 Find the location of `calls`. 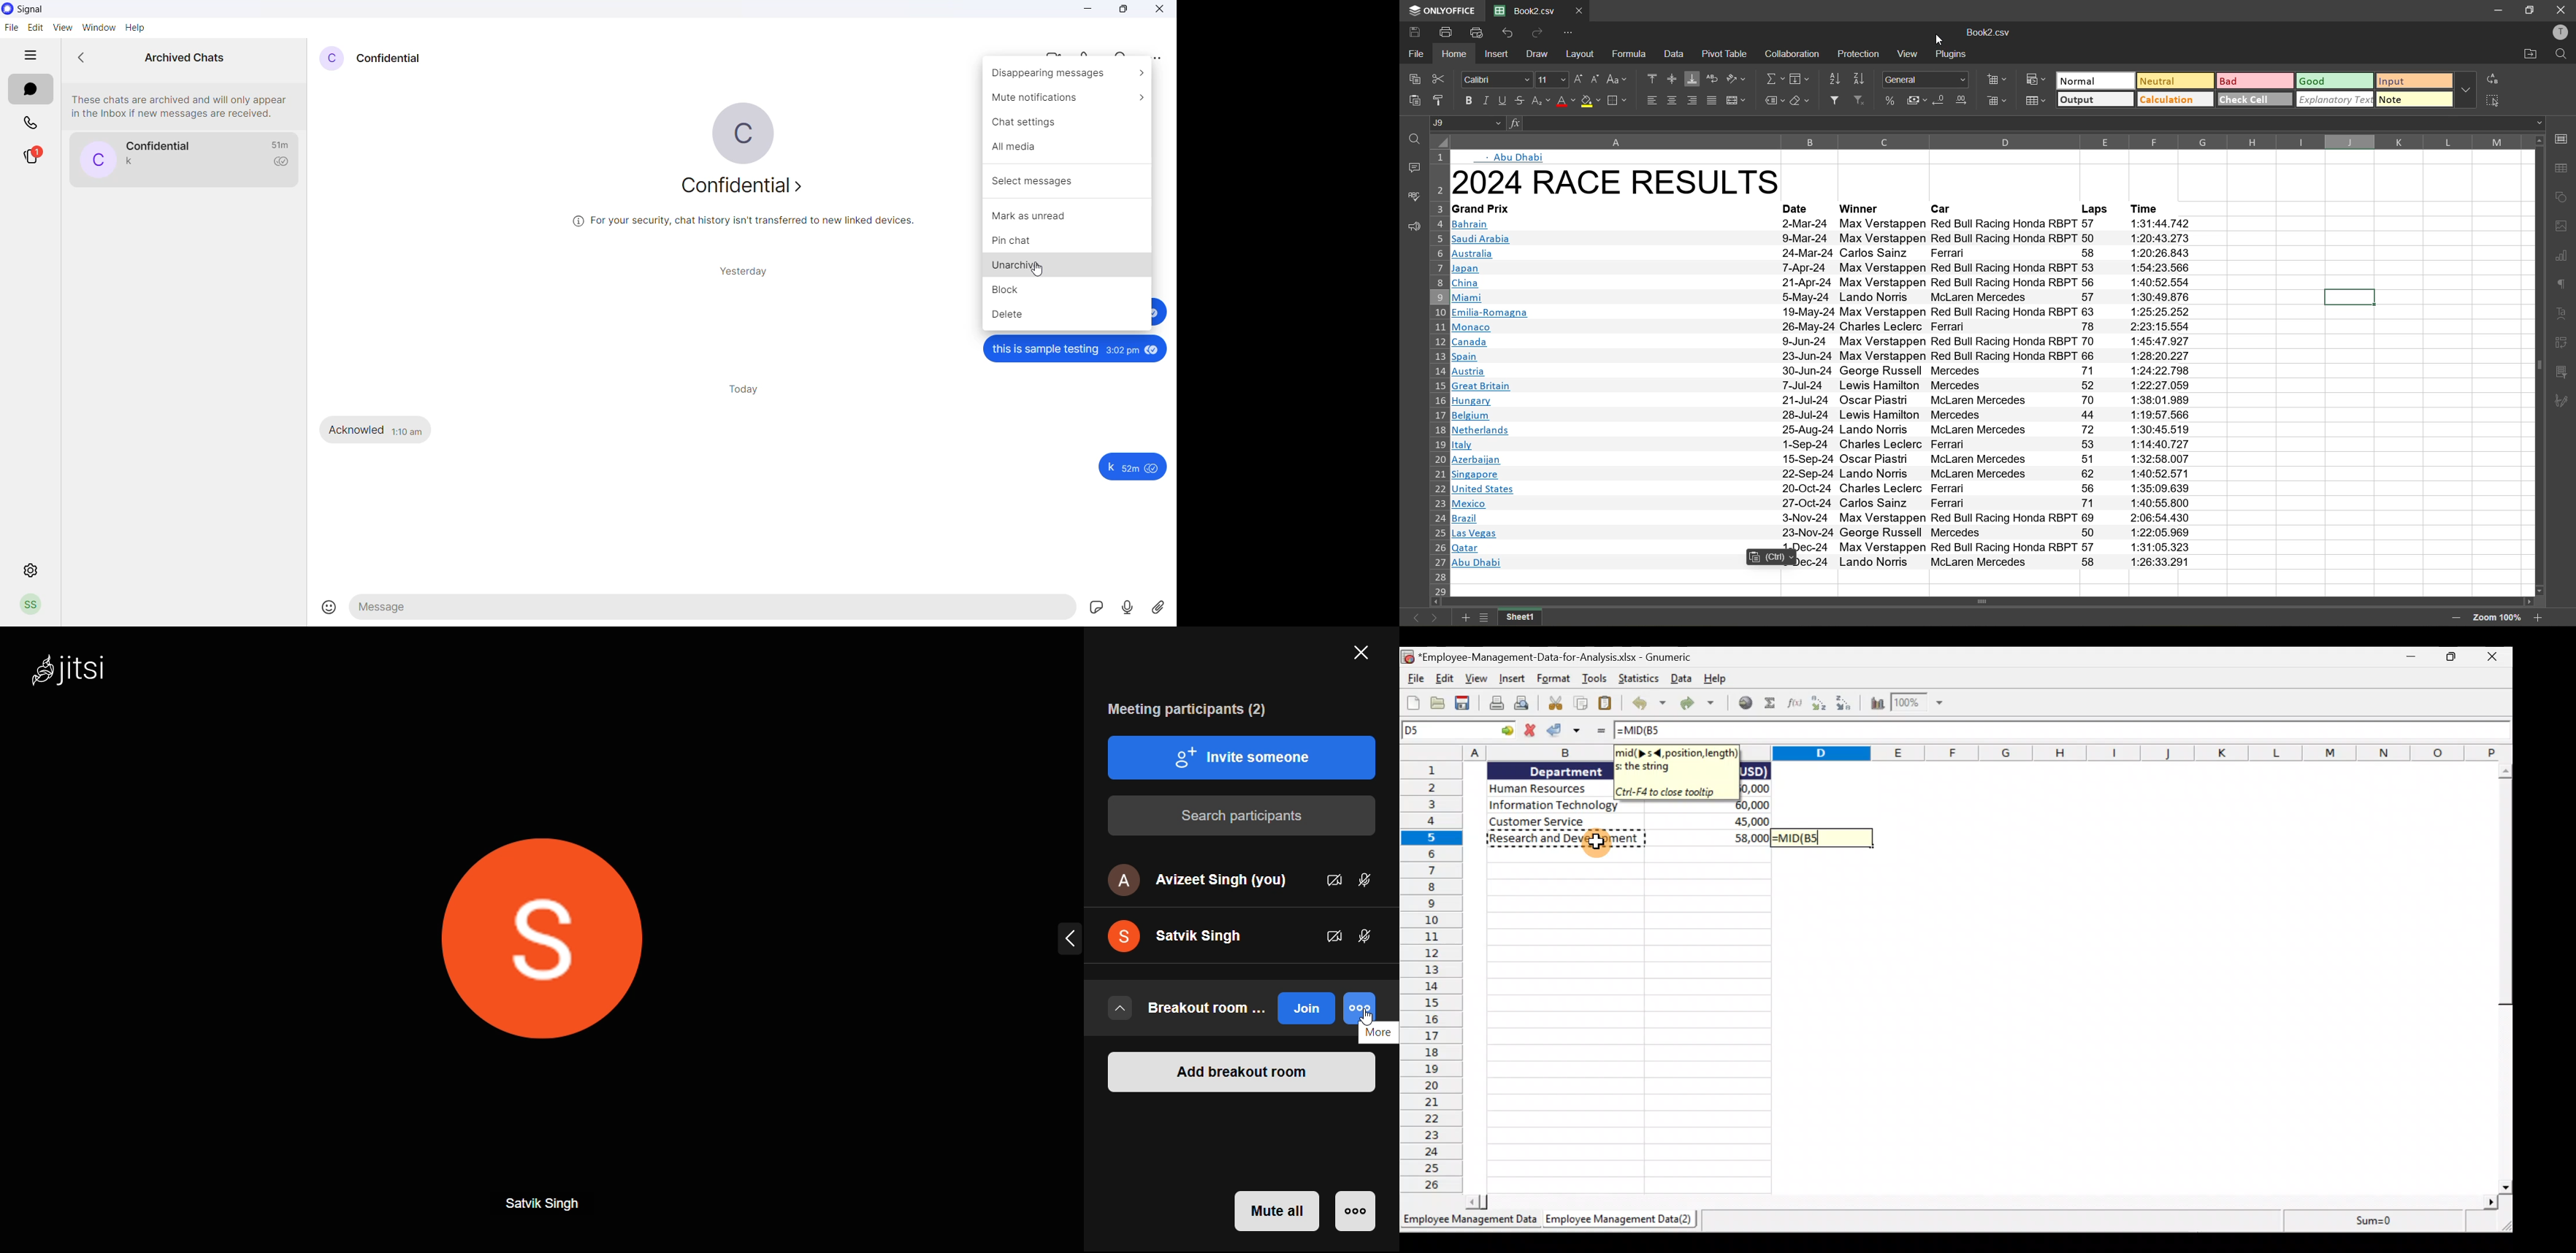

calls is located at coordinates (29, 124).